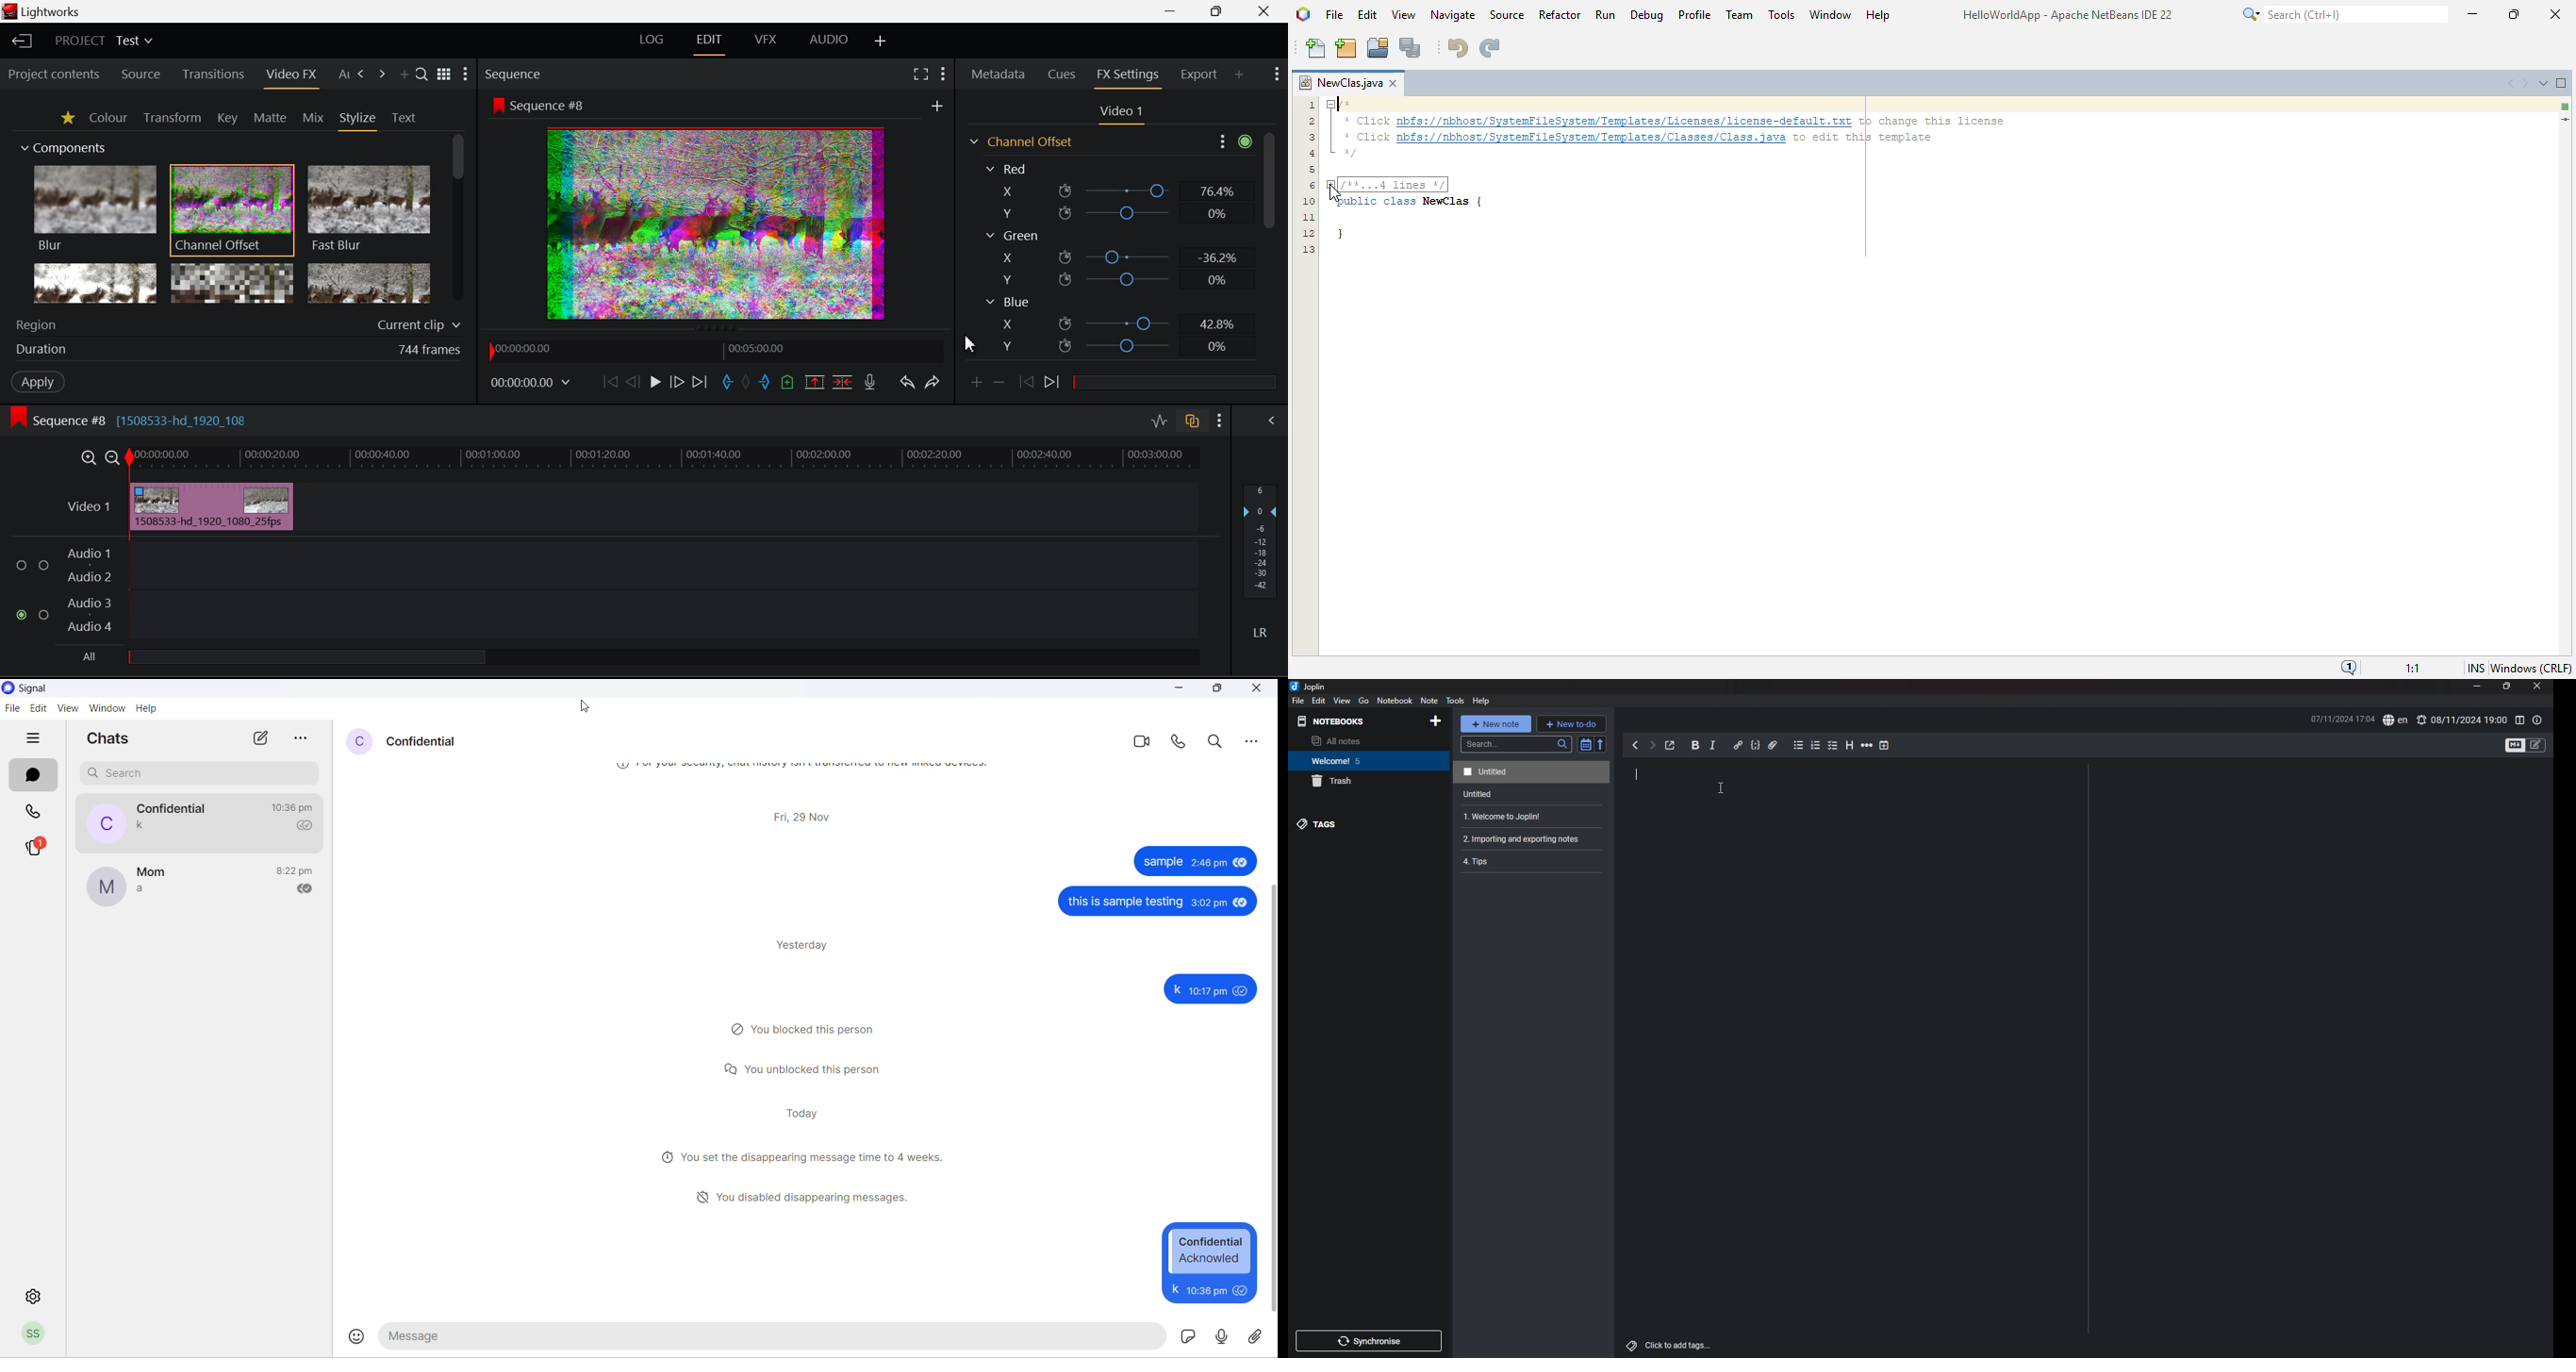 This screenshot has width=2576, height=1372. What do you see at coordinates (1161, 422) in the screenshot?
I see `Toggle Audio Levels Editing` at bounding box center [1161, 422].